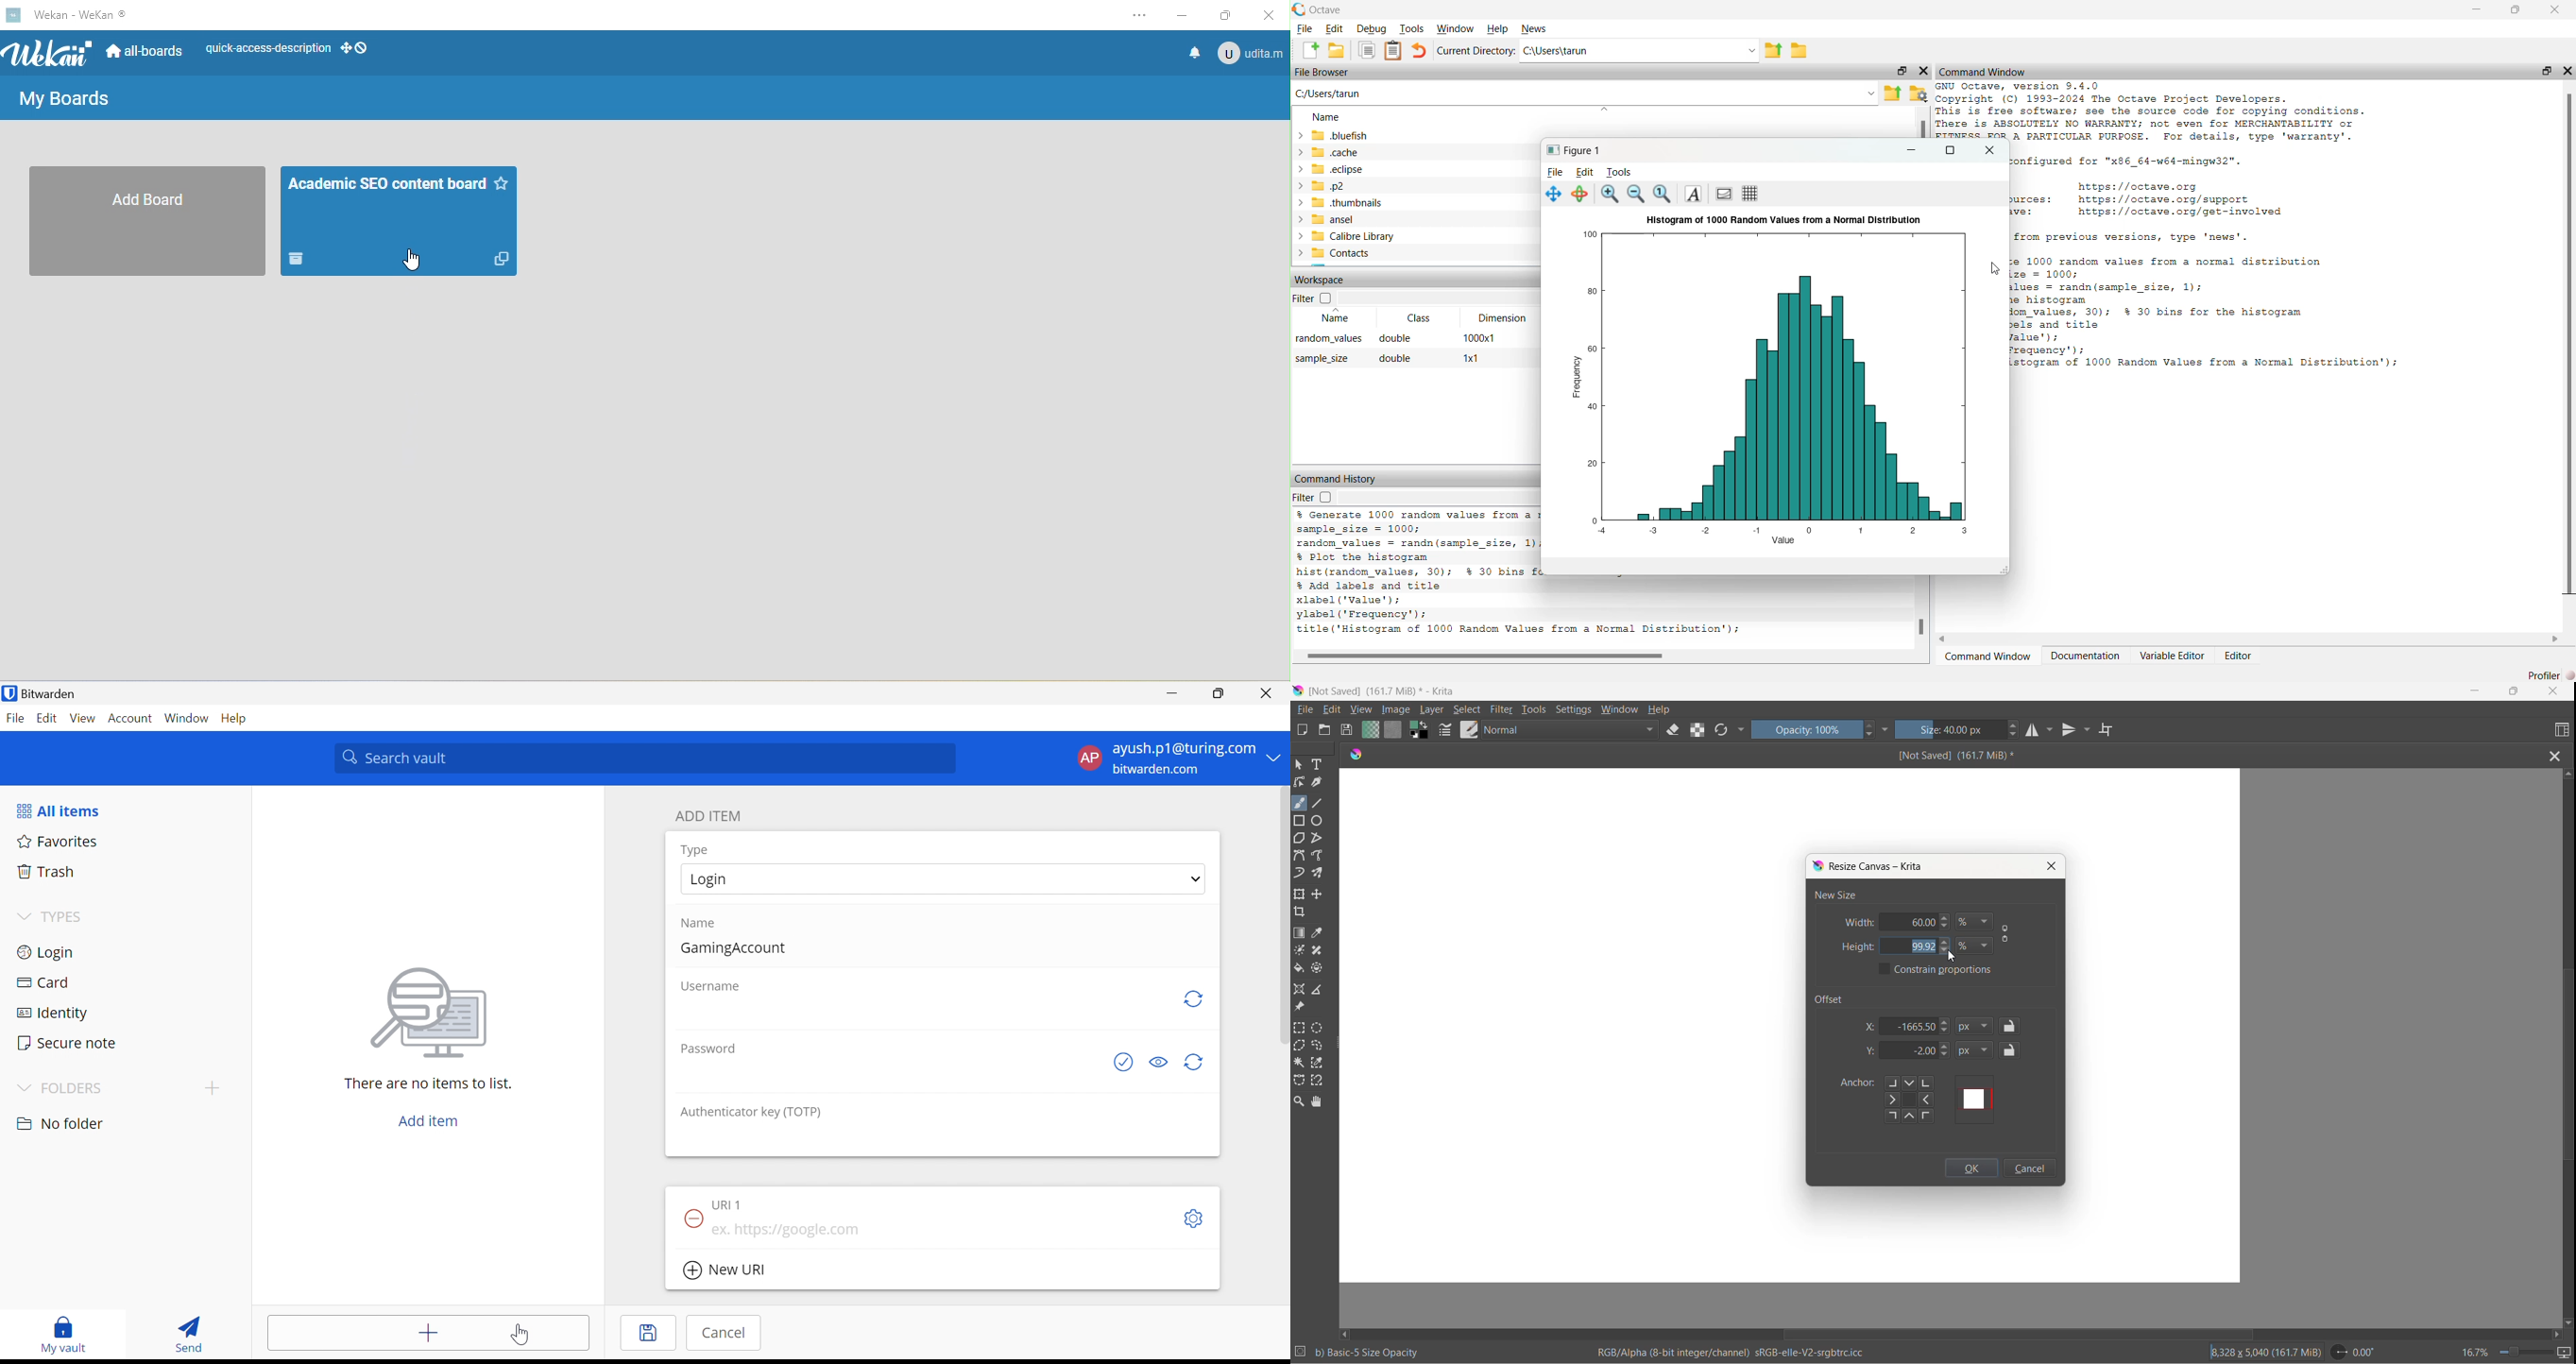 The image size is (2576, 1372). Describe the element at coordinates (1994, 268) in the screenshot. I see `cursor` at that location.